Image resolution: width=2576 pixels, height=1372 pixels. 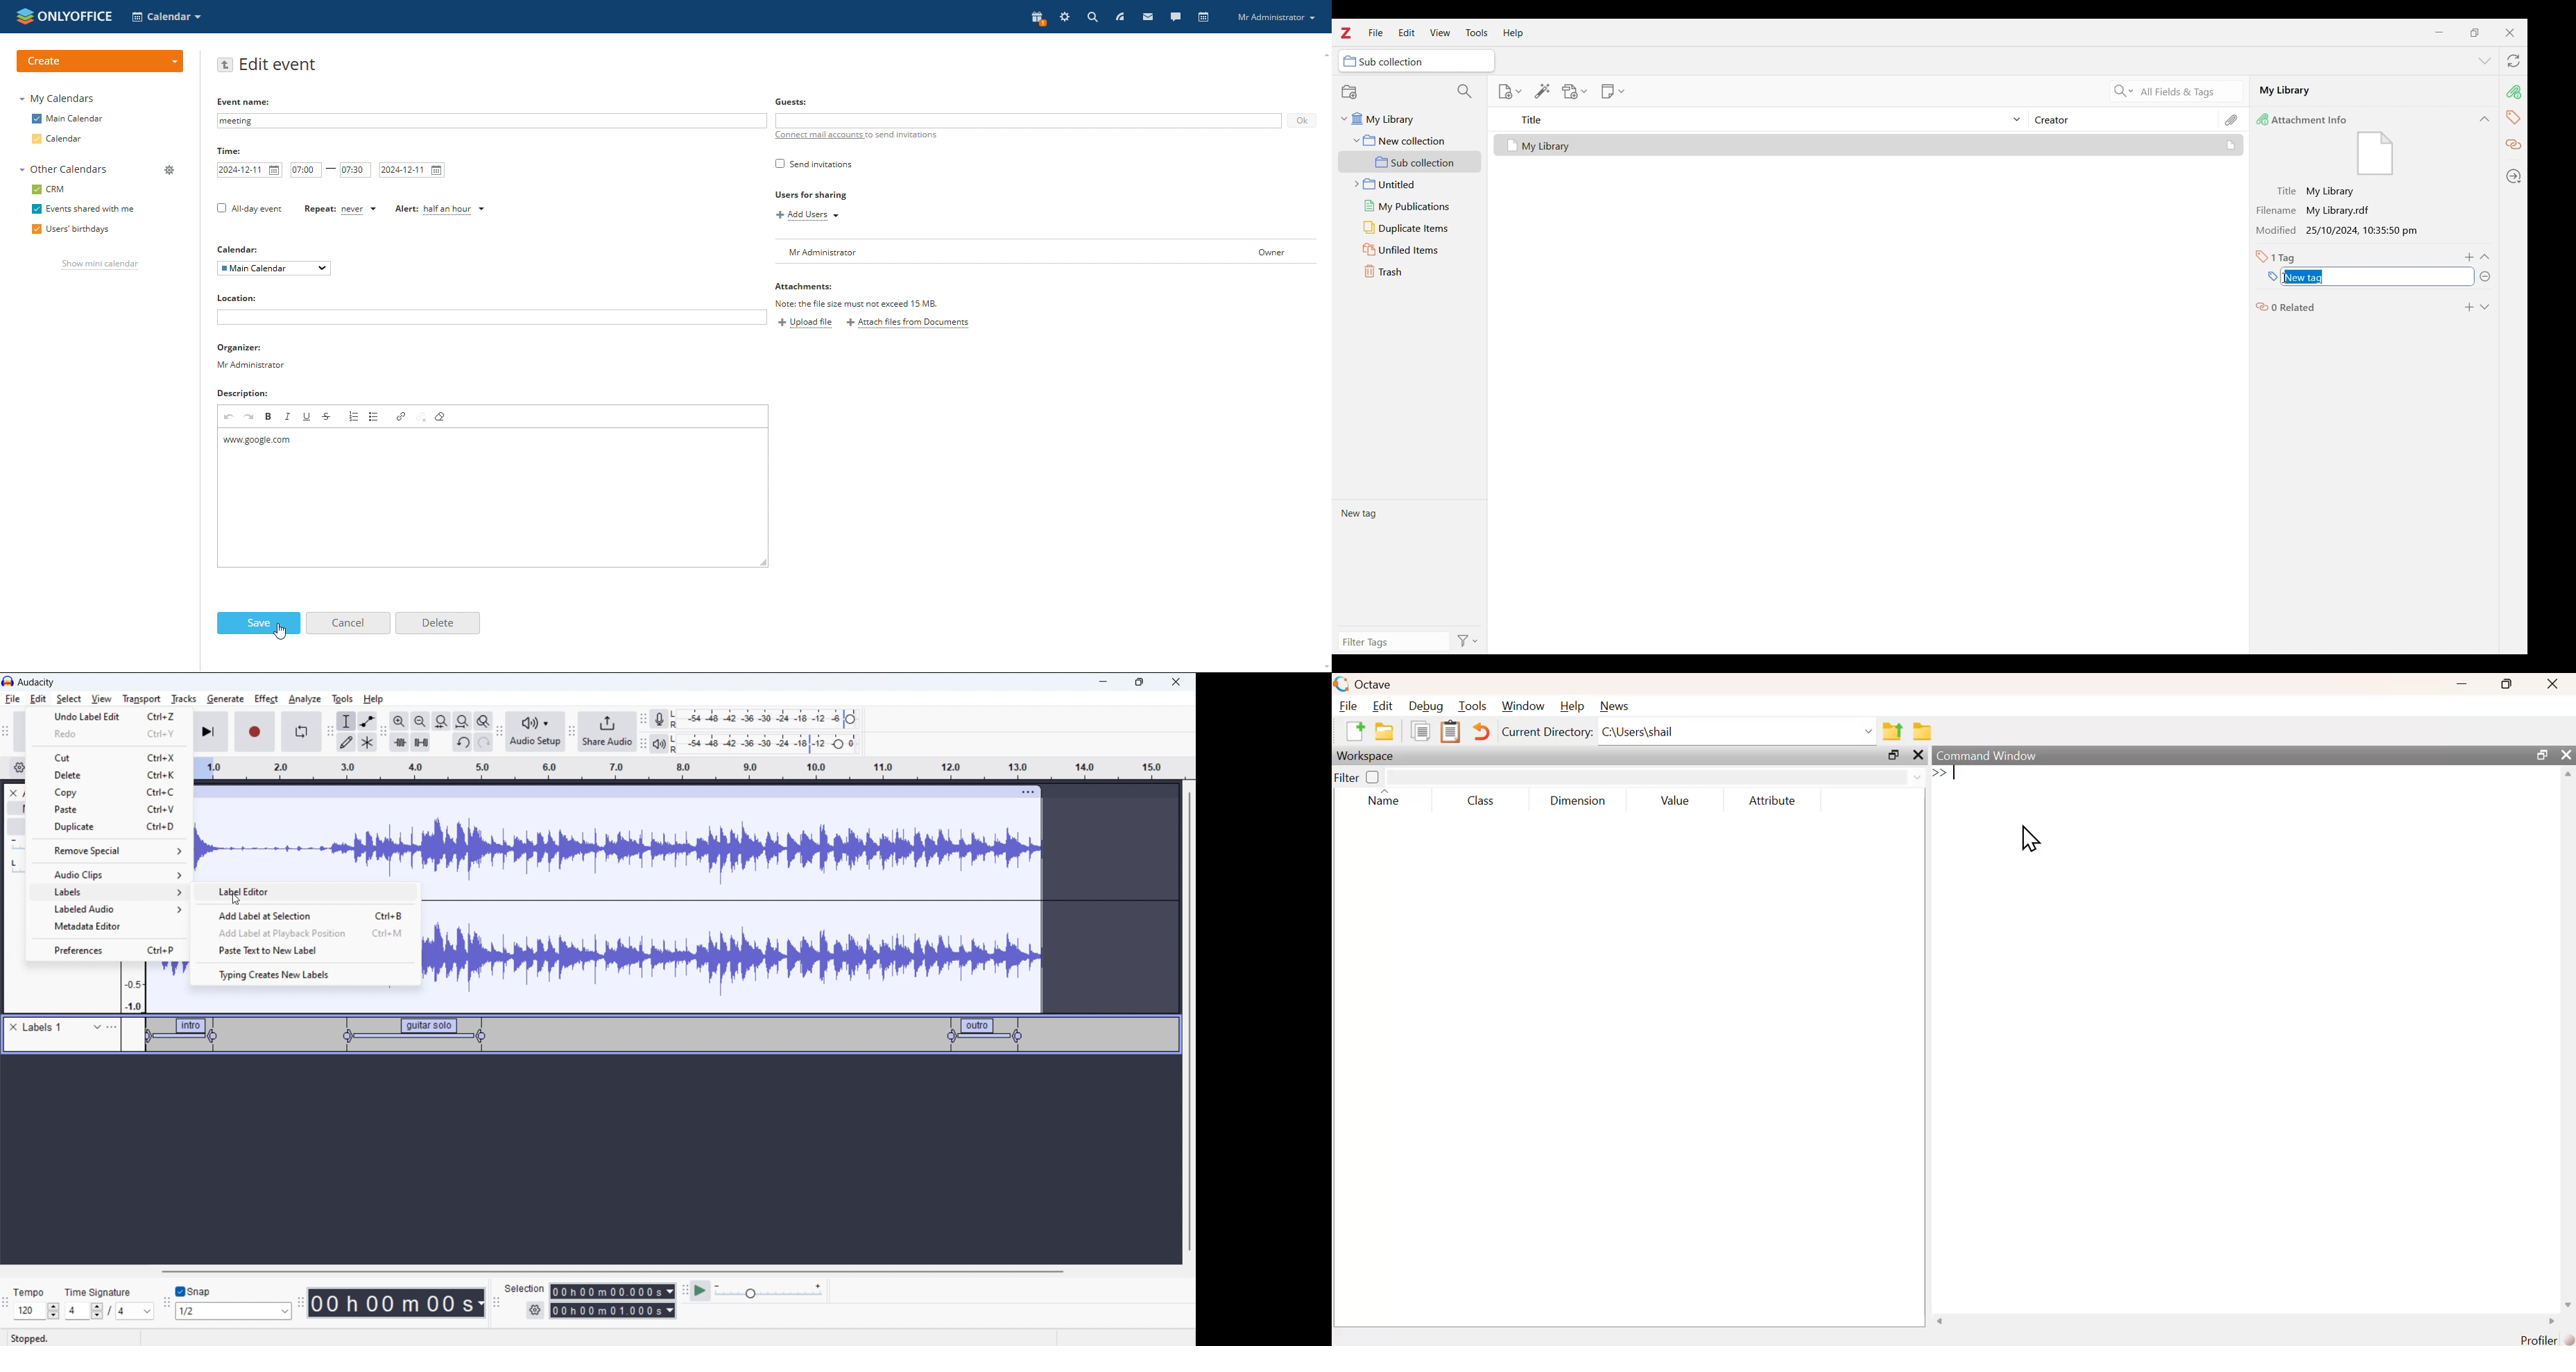 I want to click on minimize, so click(x=2460, y=685).